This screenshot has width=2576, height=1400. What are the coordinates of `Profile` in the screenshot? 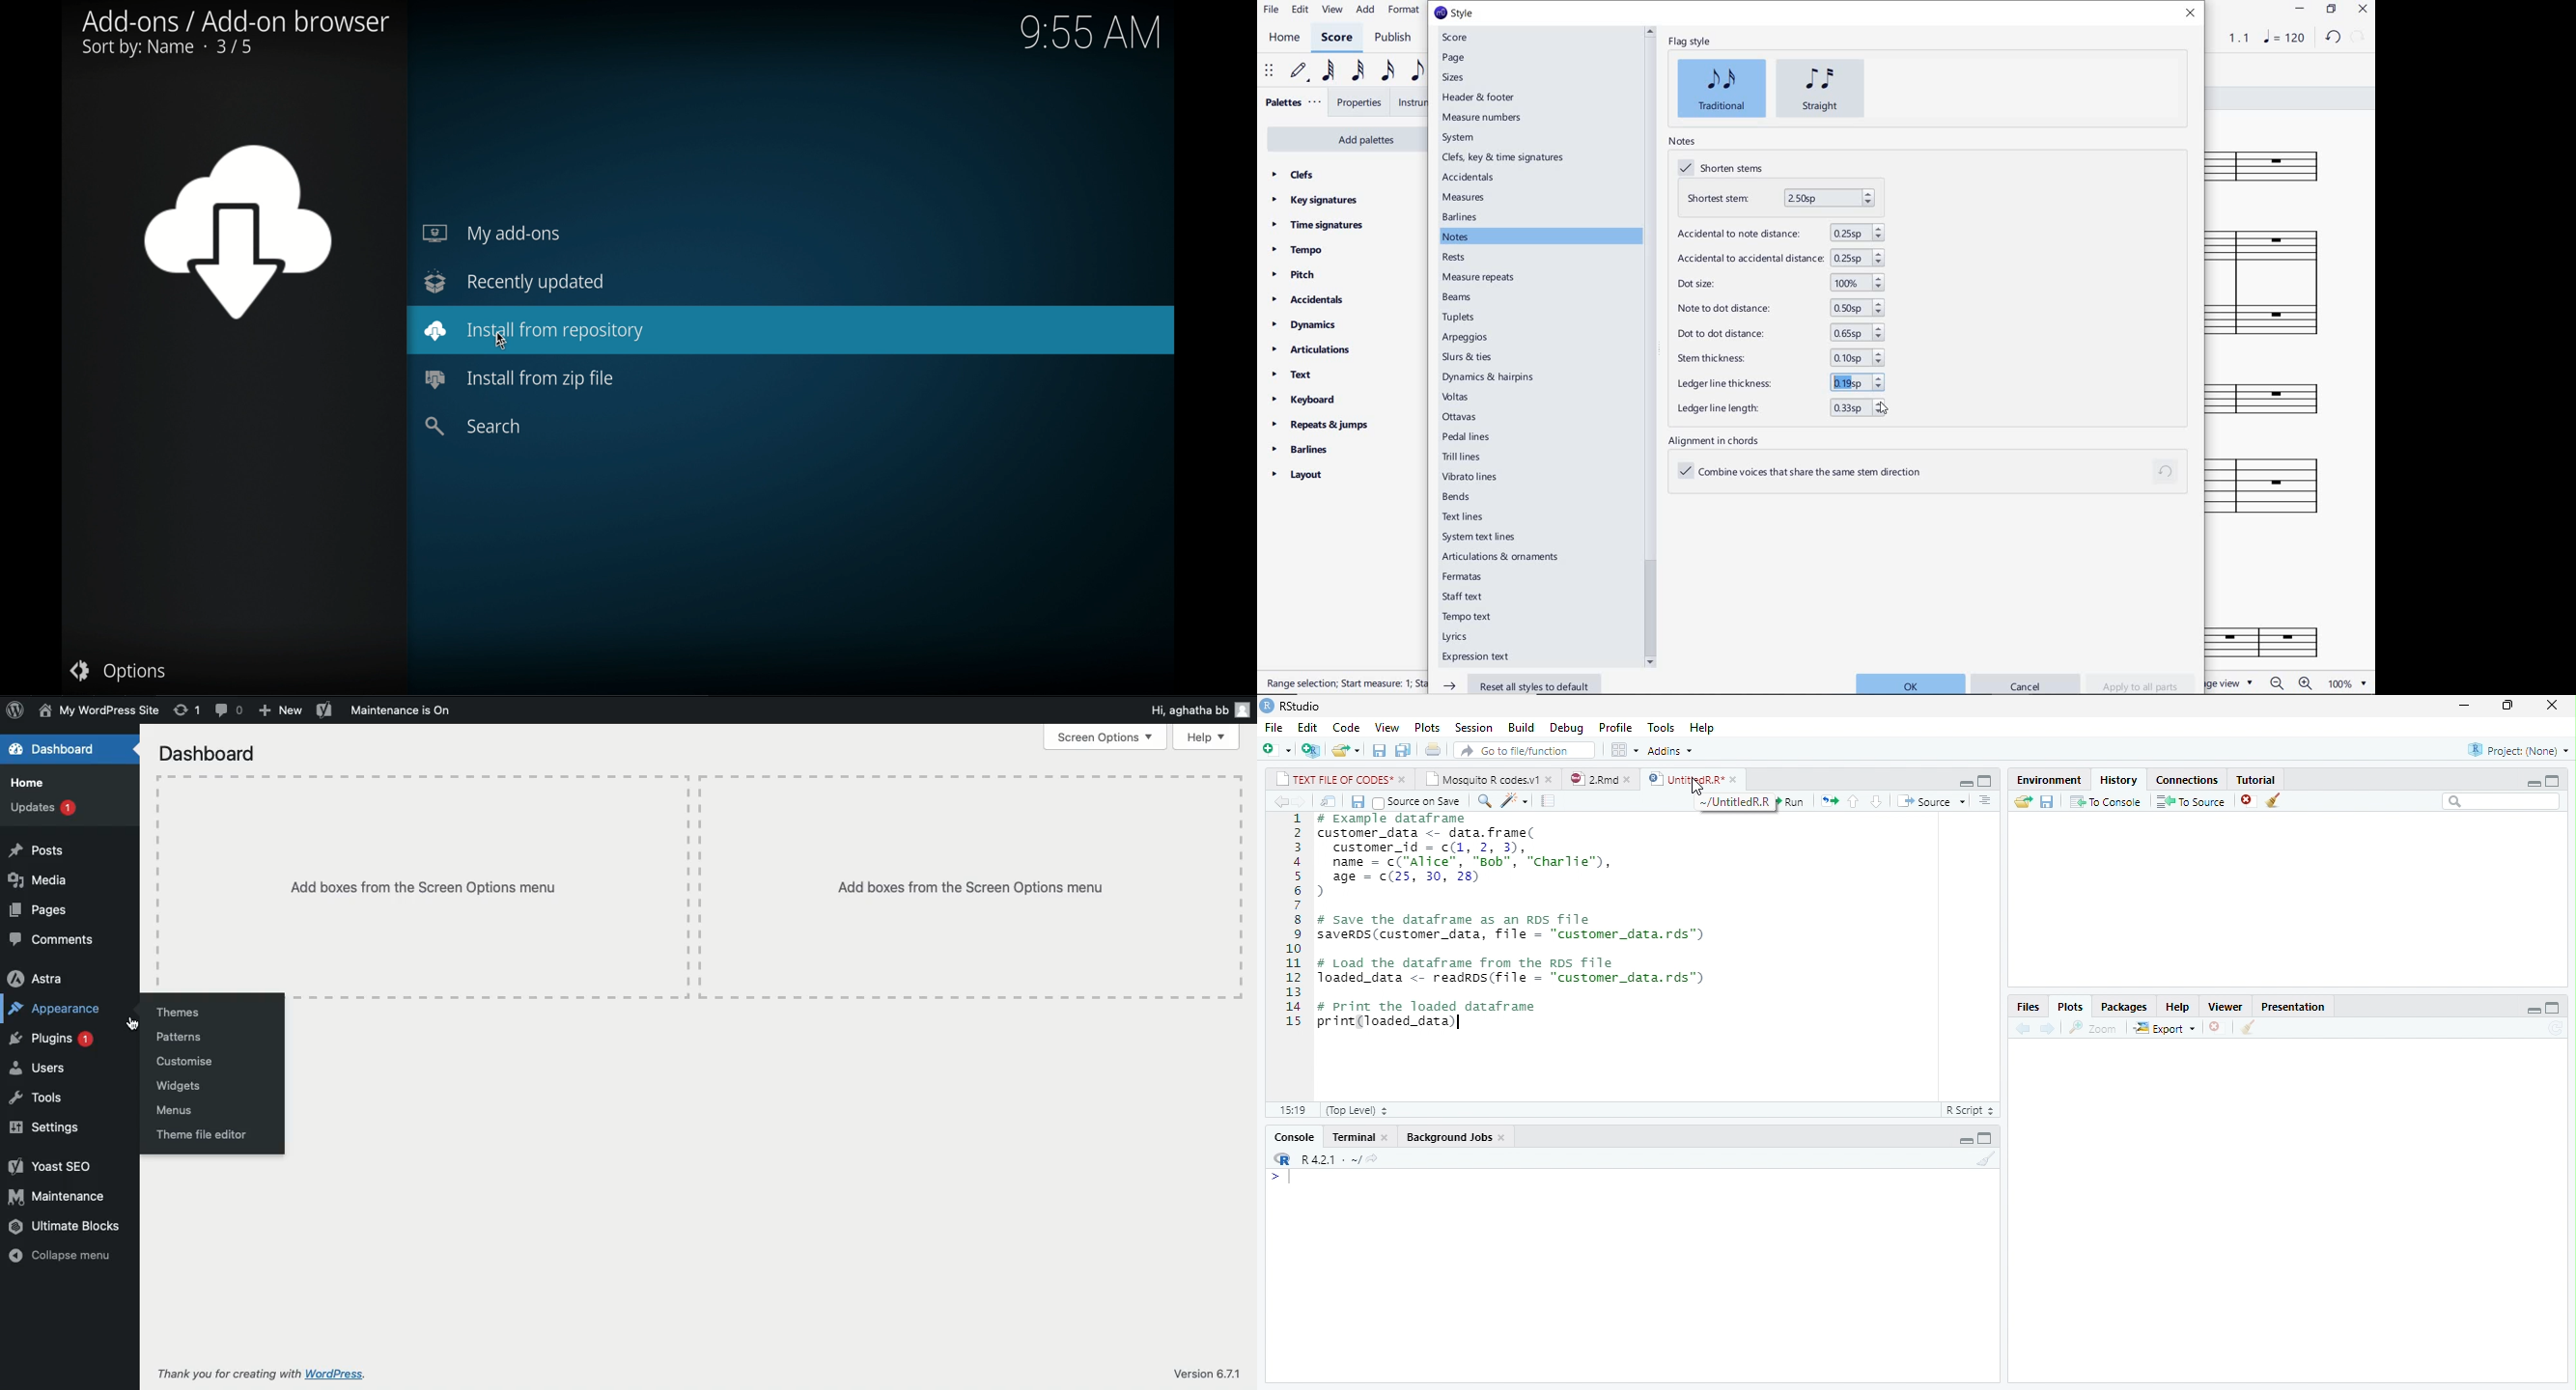 It's located at (1615, 727).